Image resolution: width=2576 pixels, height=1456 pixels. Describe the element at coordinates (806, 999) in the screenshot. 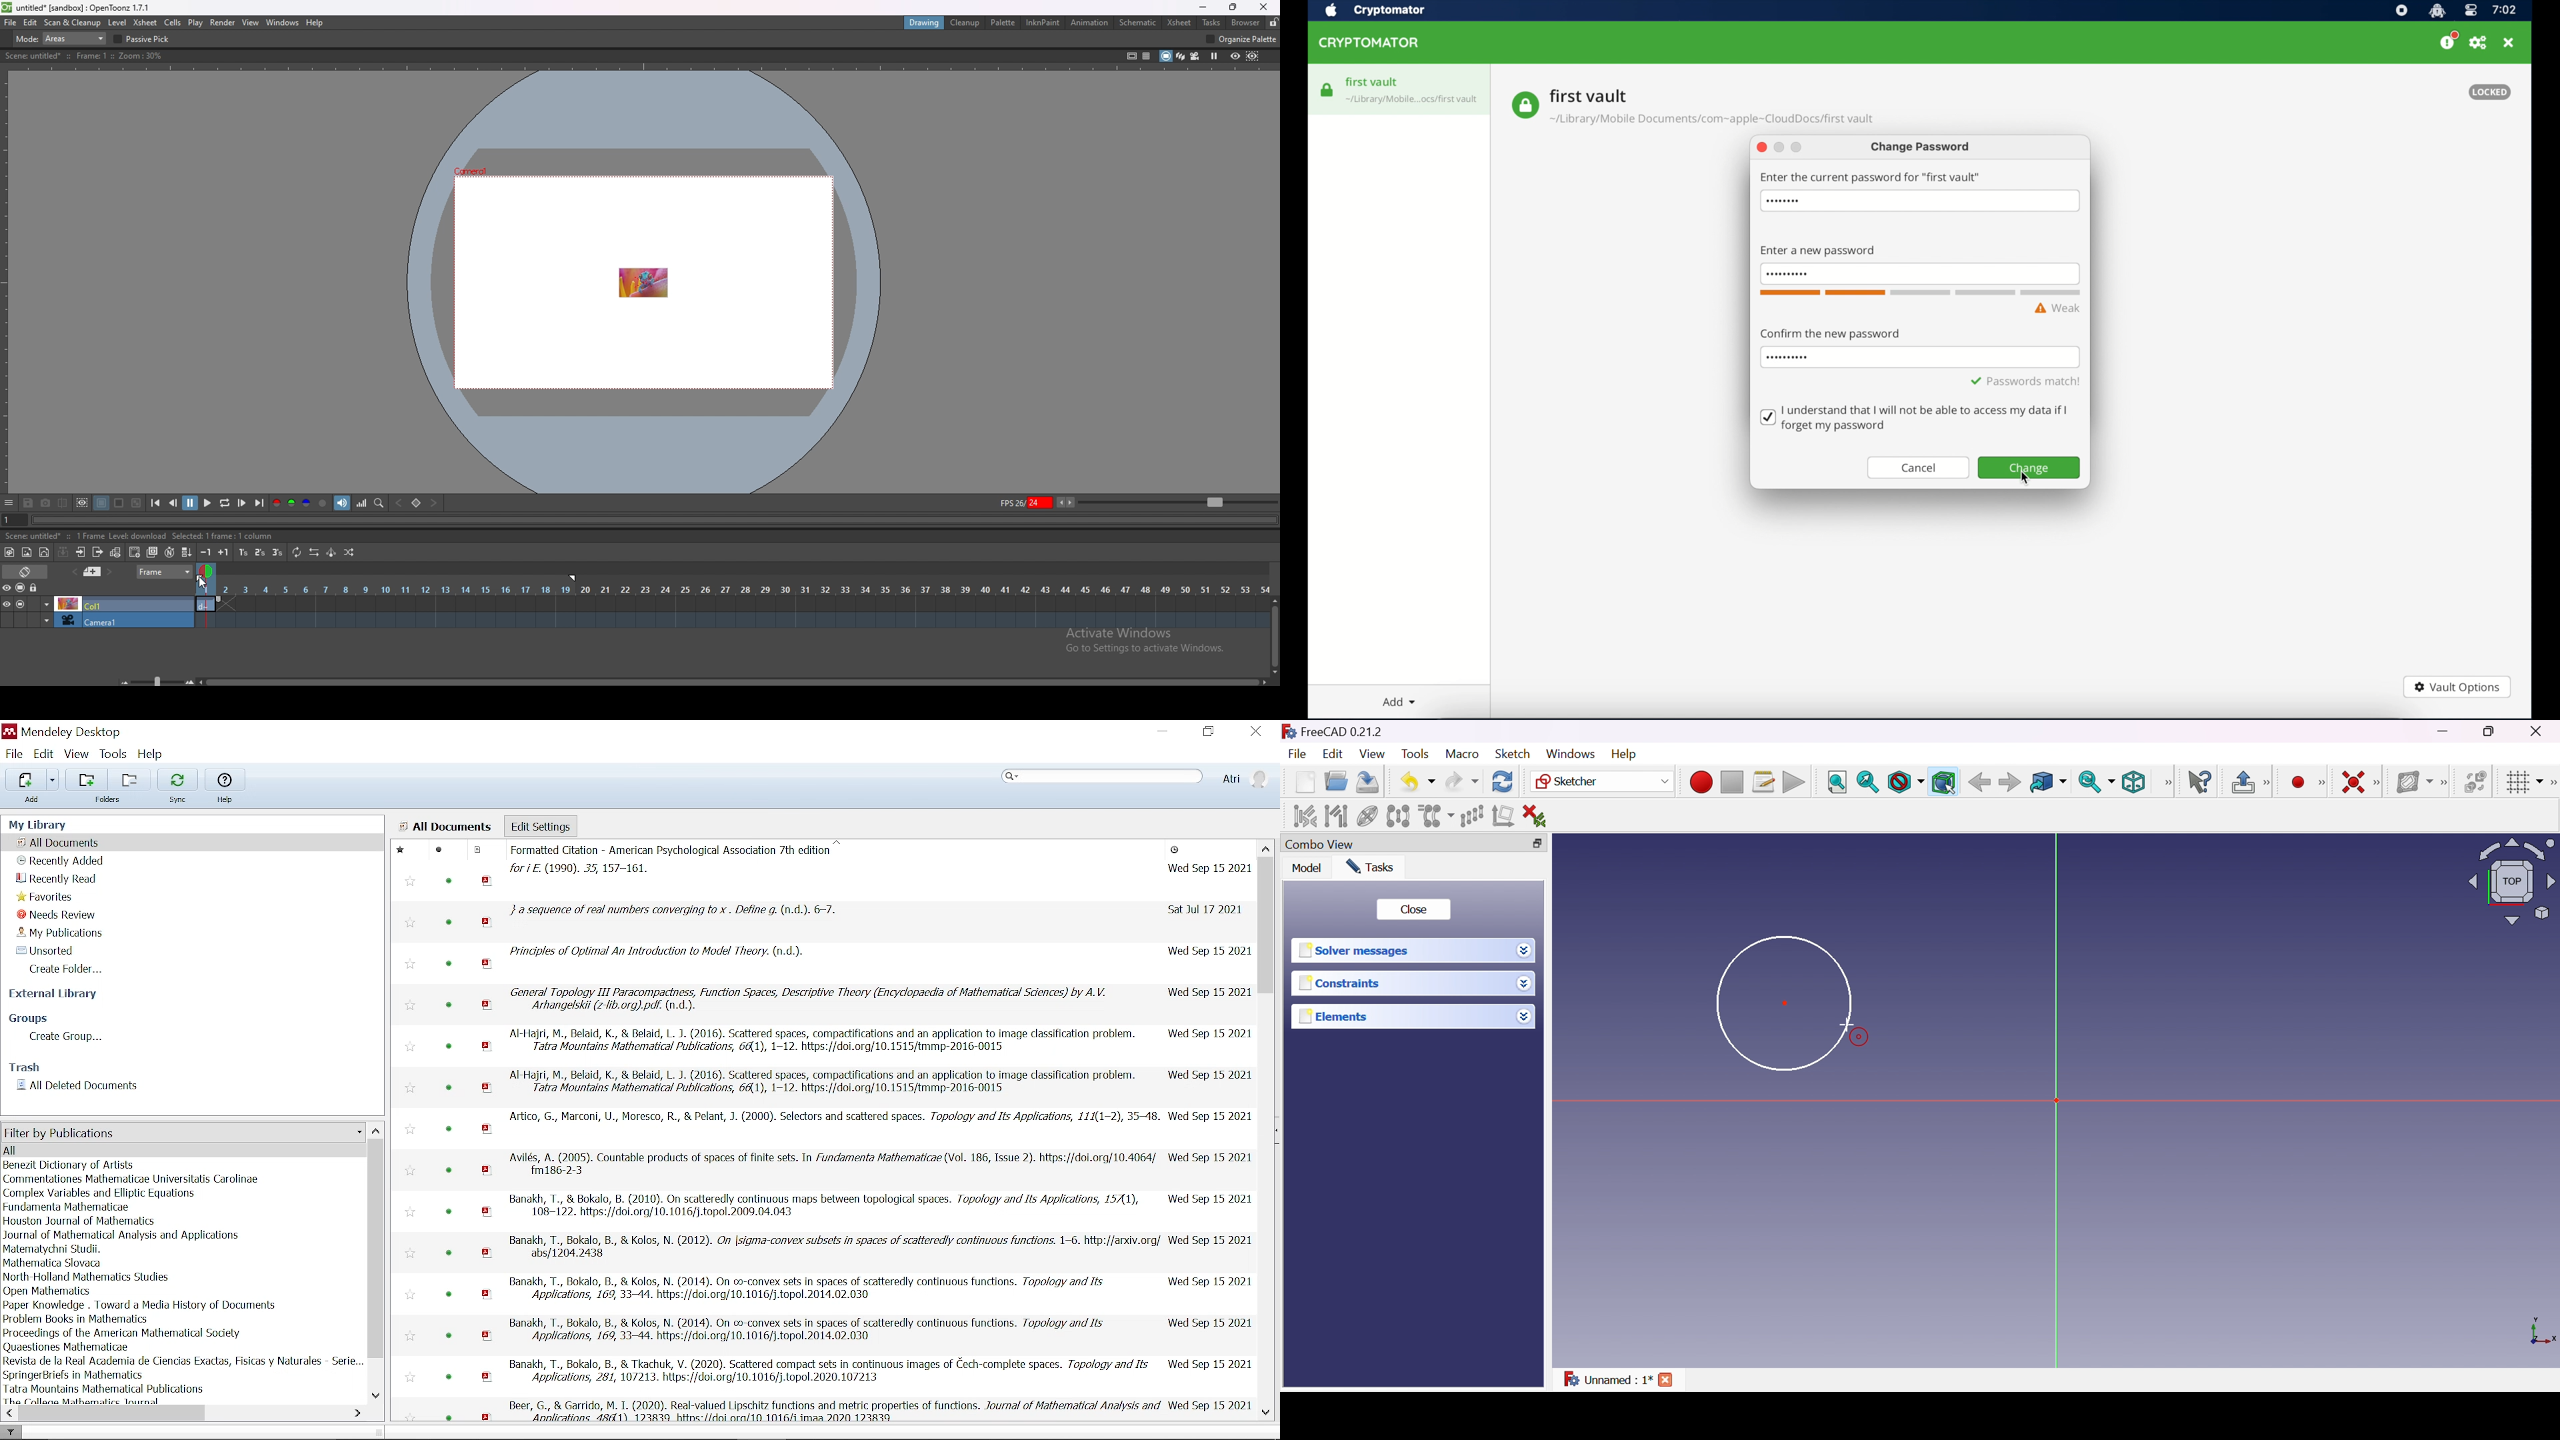

I see `citation` at that location.